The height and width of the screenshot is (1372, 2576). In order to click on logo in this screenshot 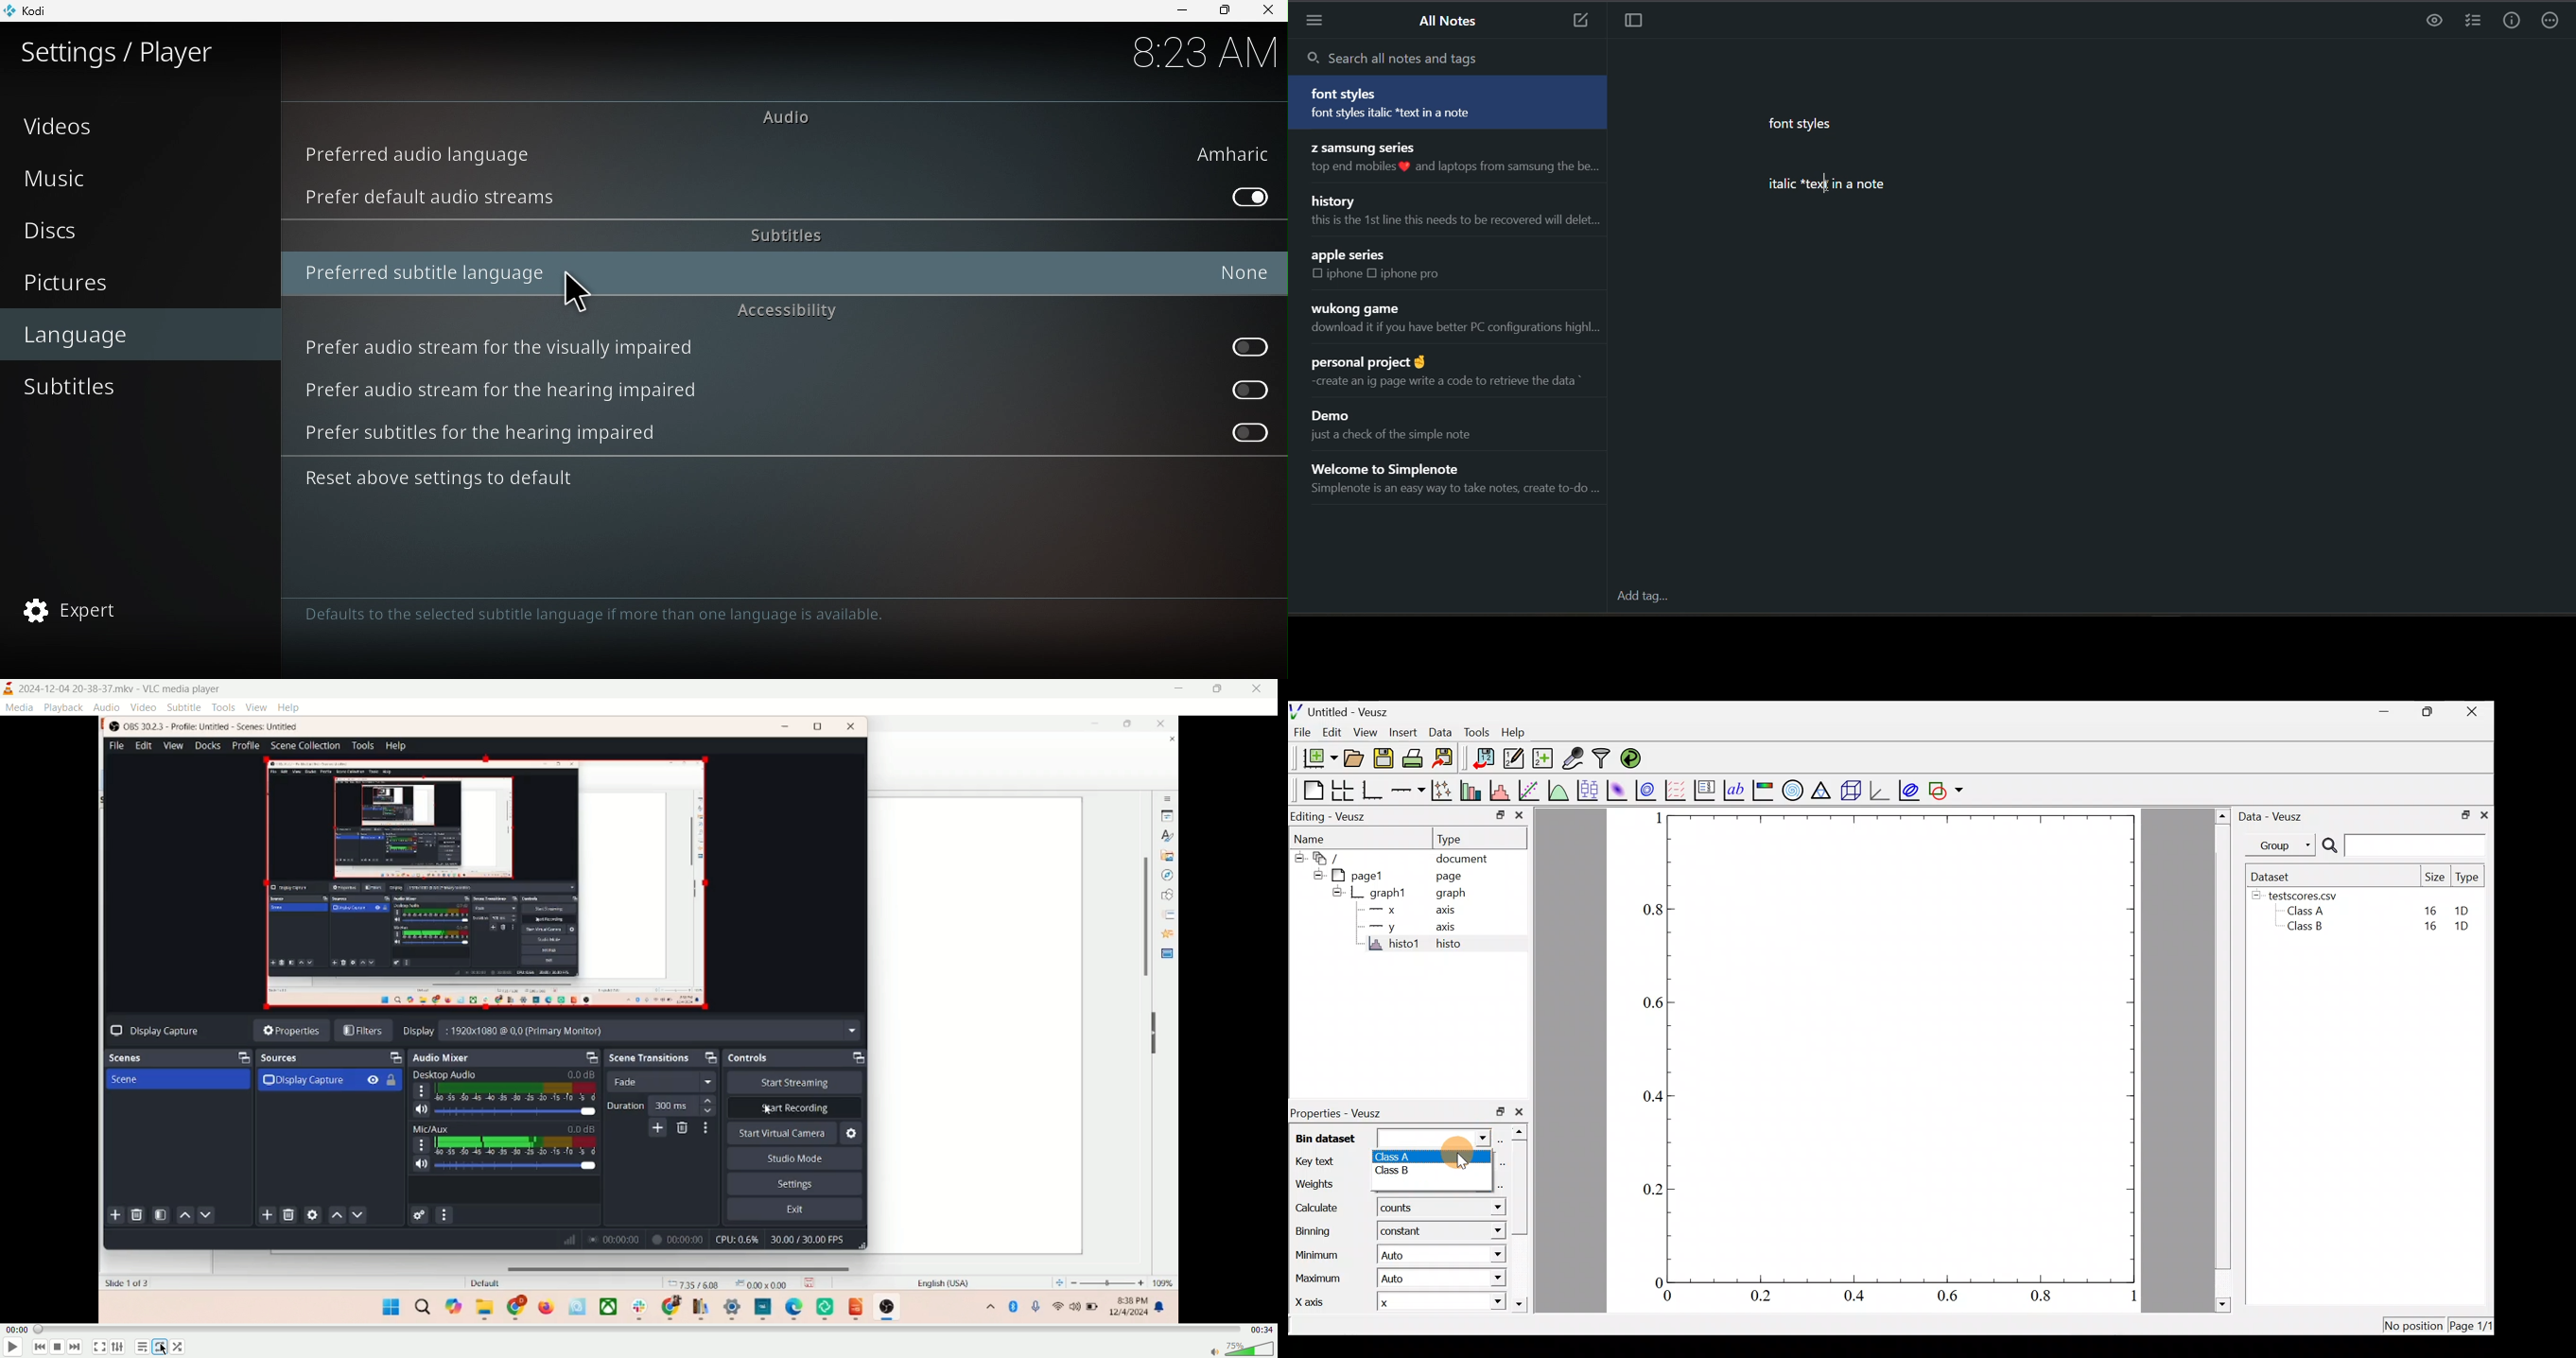, I will do `click(8, 689)`.